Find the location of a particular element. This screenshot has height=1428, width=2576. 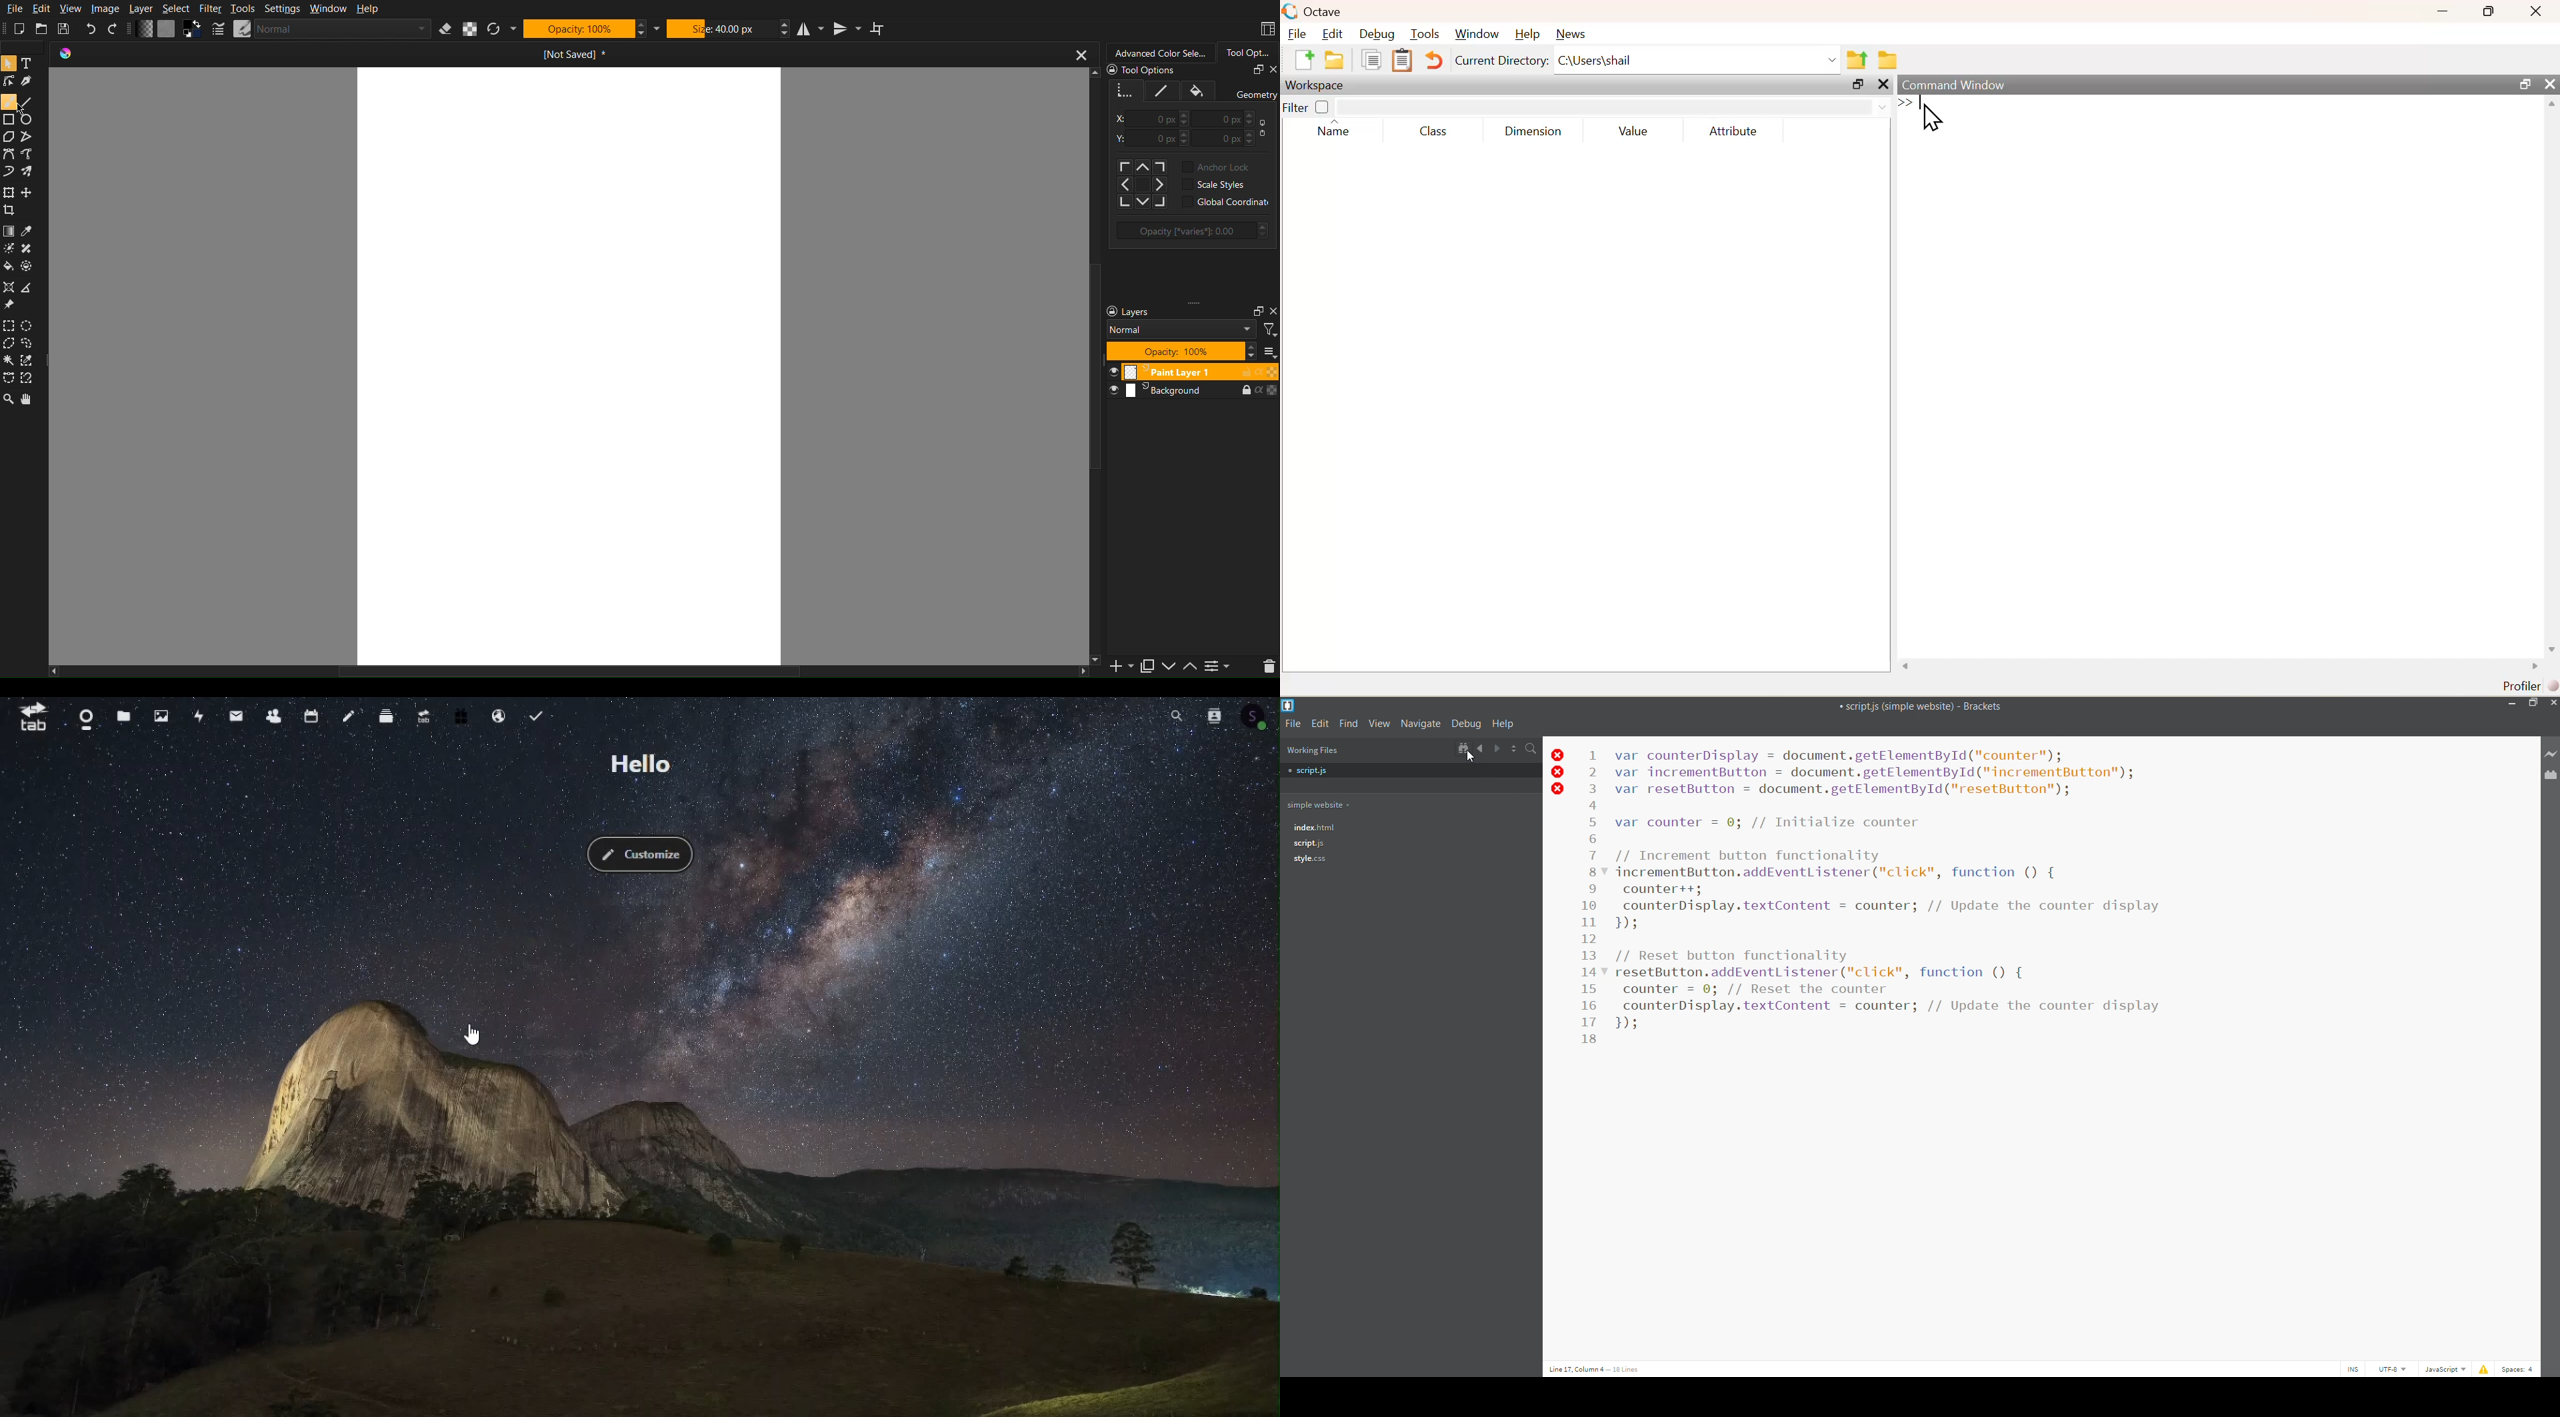

X Coords is located at coordinates (1189, 119).